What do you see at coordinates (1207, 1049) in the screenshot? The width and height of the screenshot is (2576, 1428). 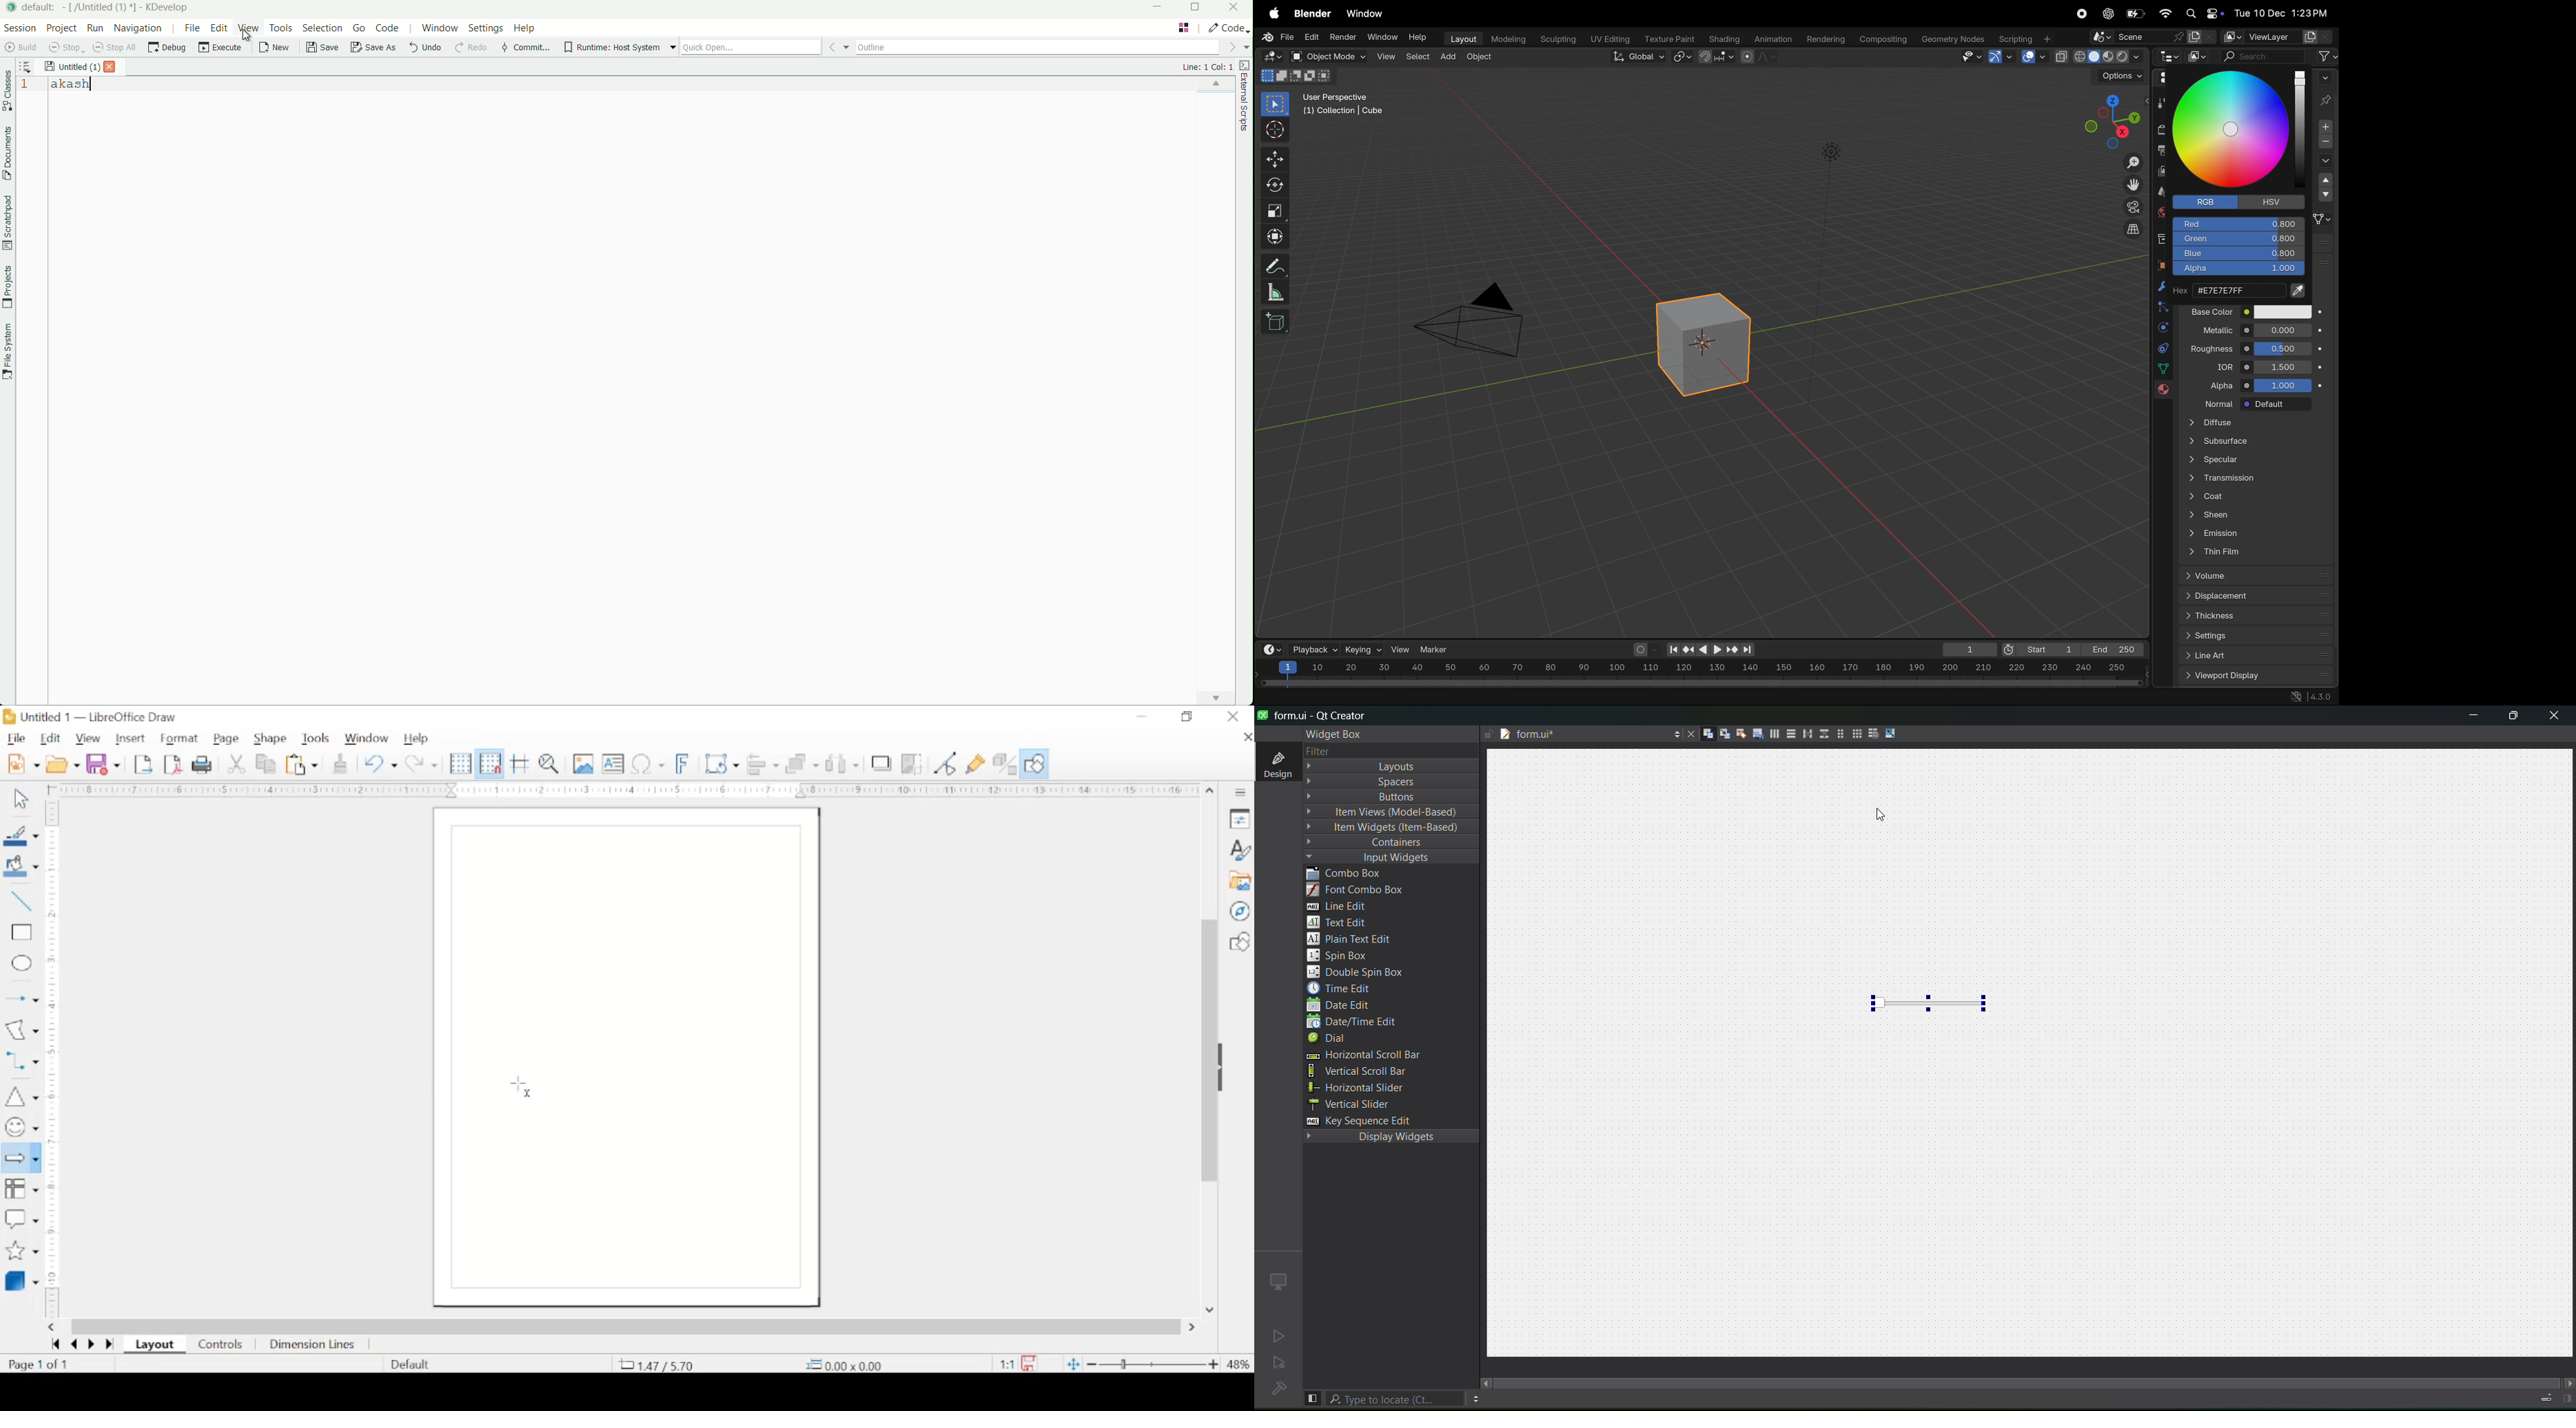 I see `scrolll box` at bounding box center [1207, 1049].